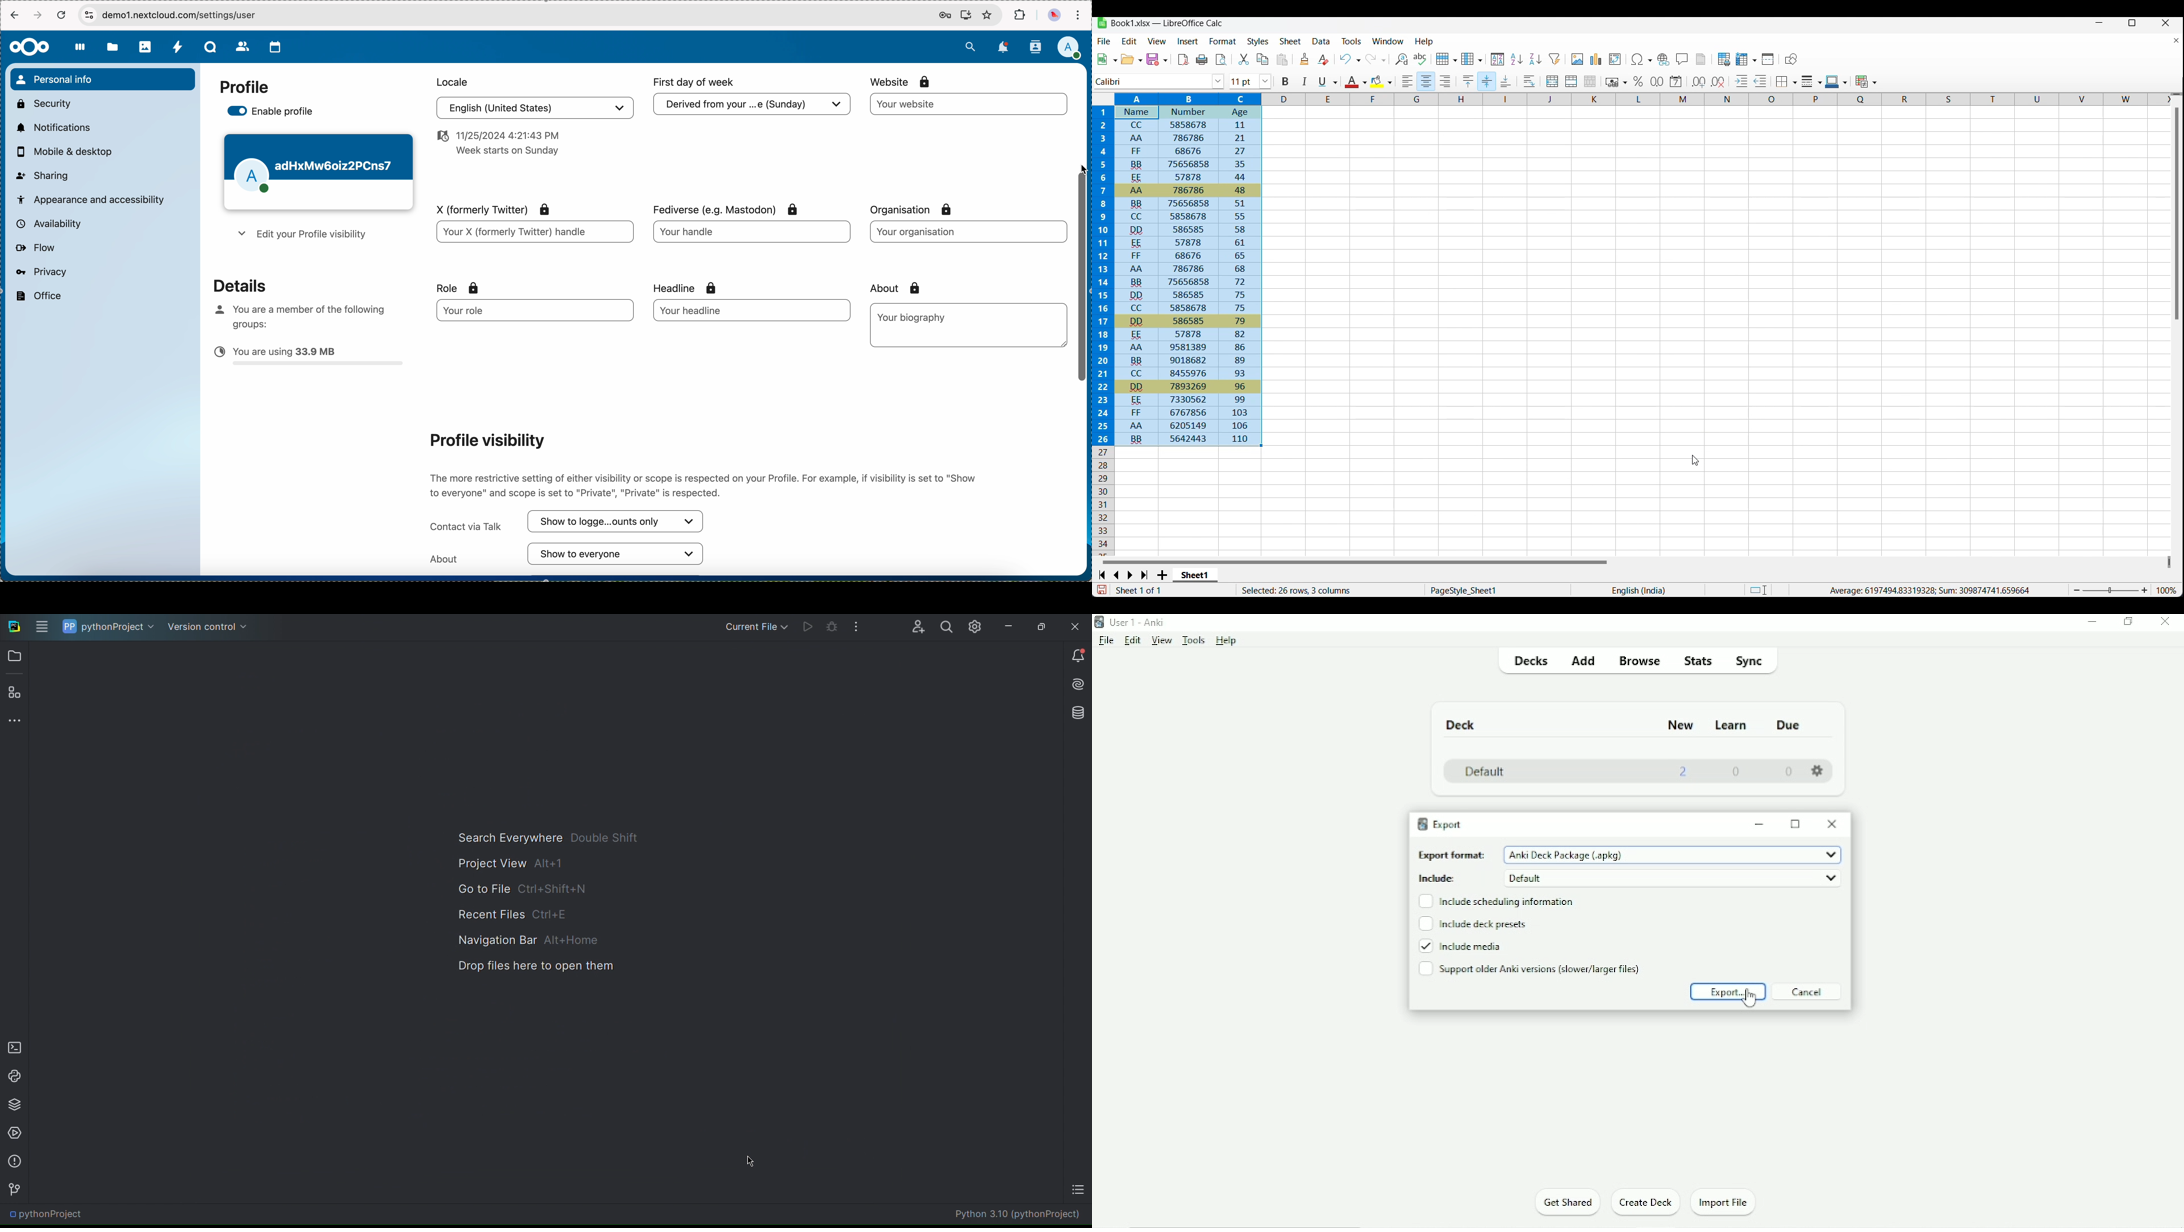 This screenshot has width=2184, height=1232. Describe the element at coordinates (1244, 59) in the screenshot. I see `Cut` at that location.